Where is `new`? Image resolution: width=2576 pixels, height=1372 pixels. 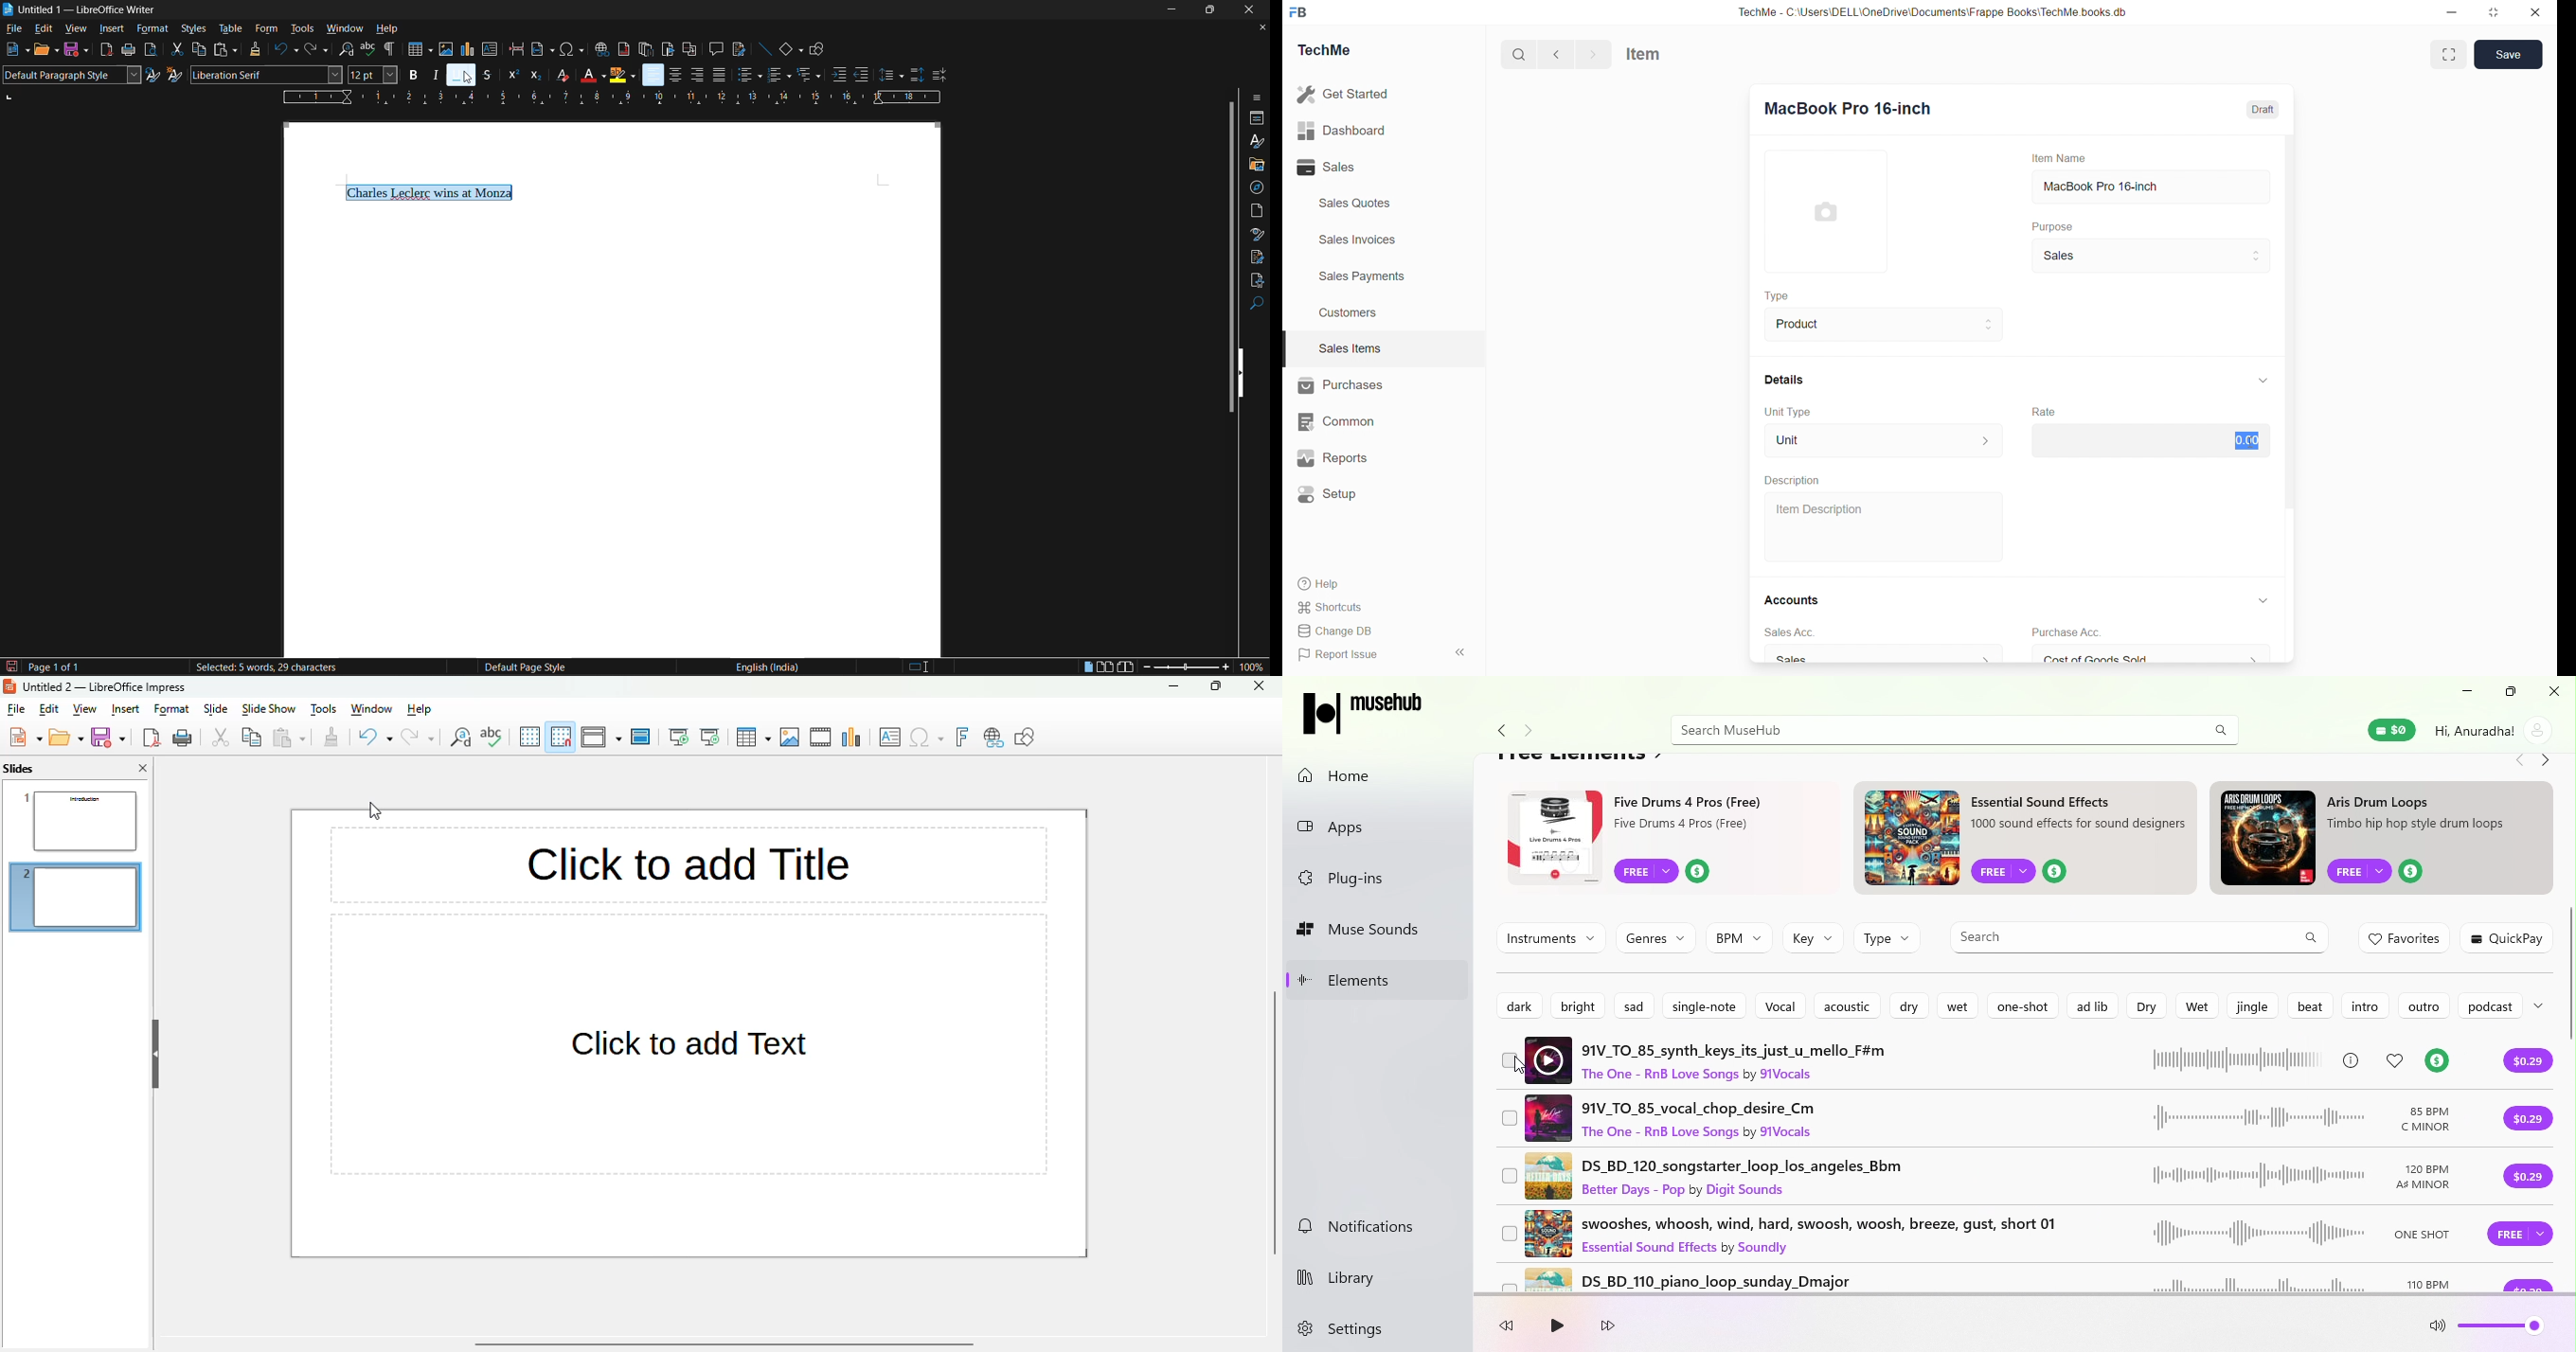 new is located at coordinates (25, 737).